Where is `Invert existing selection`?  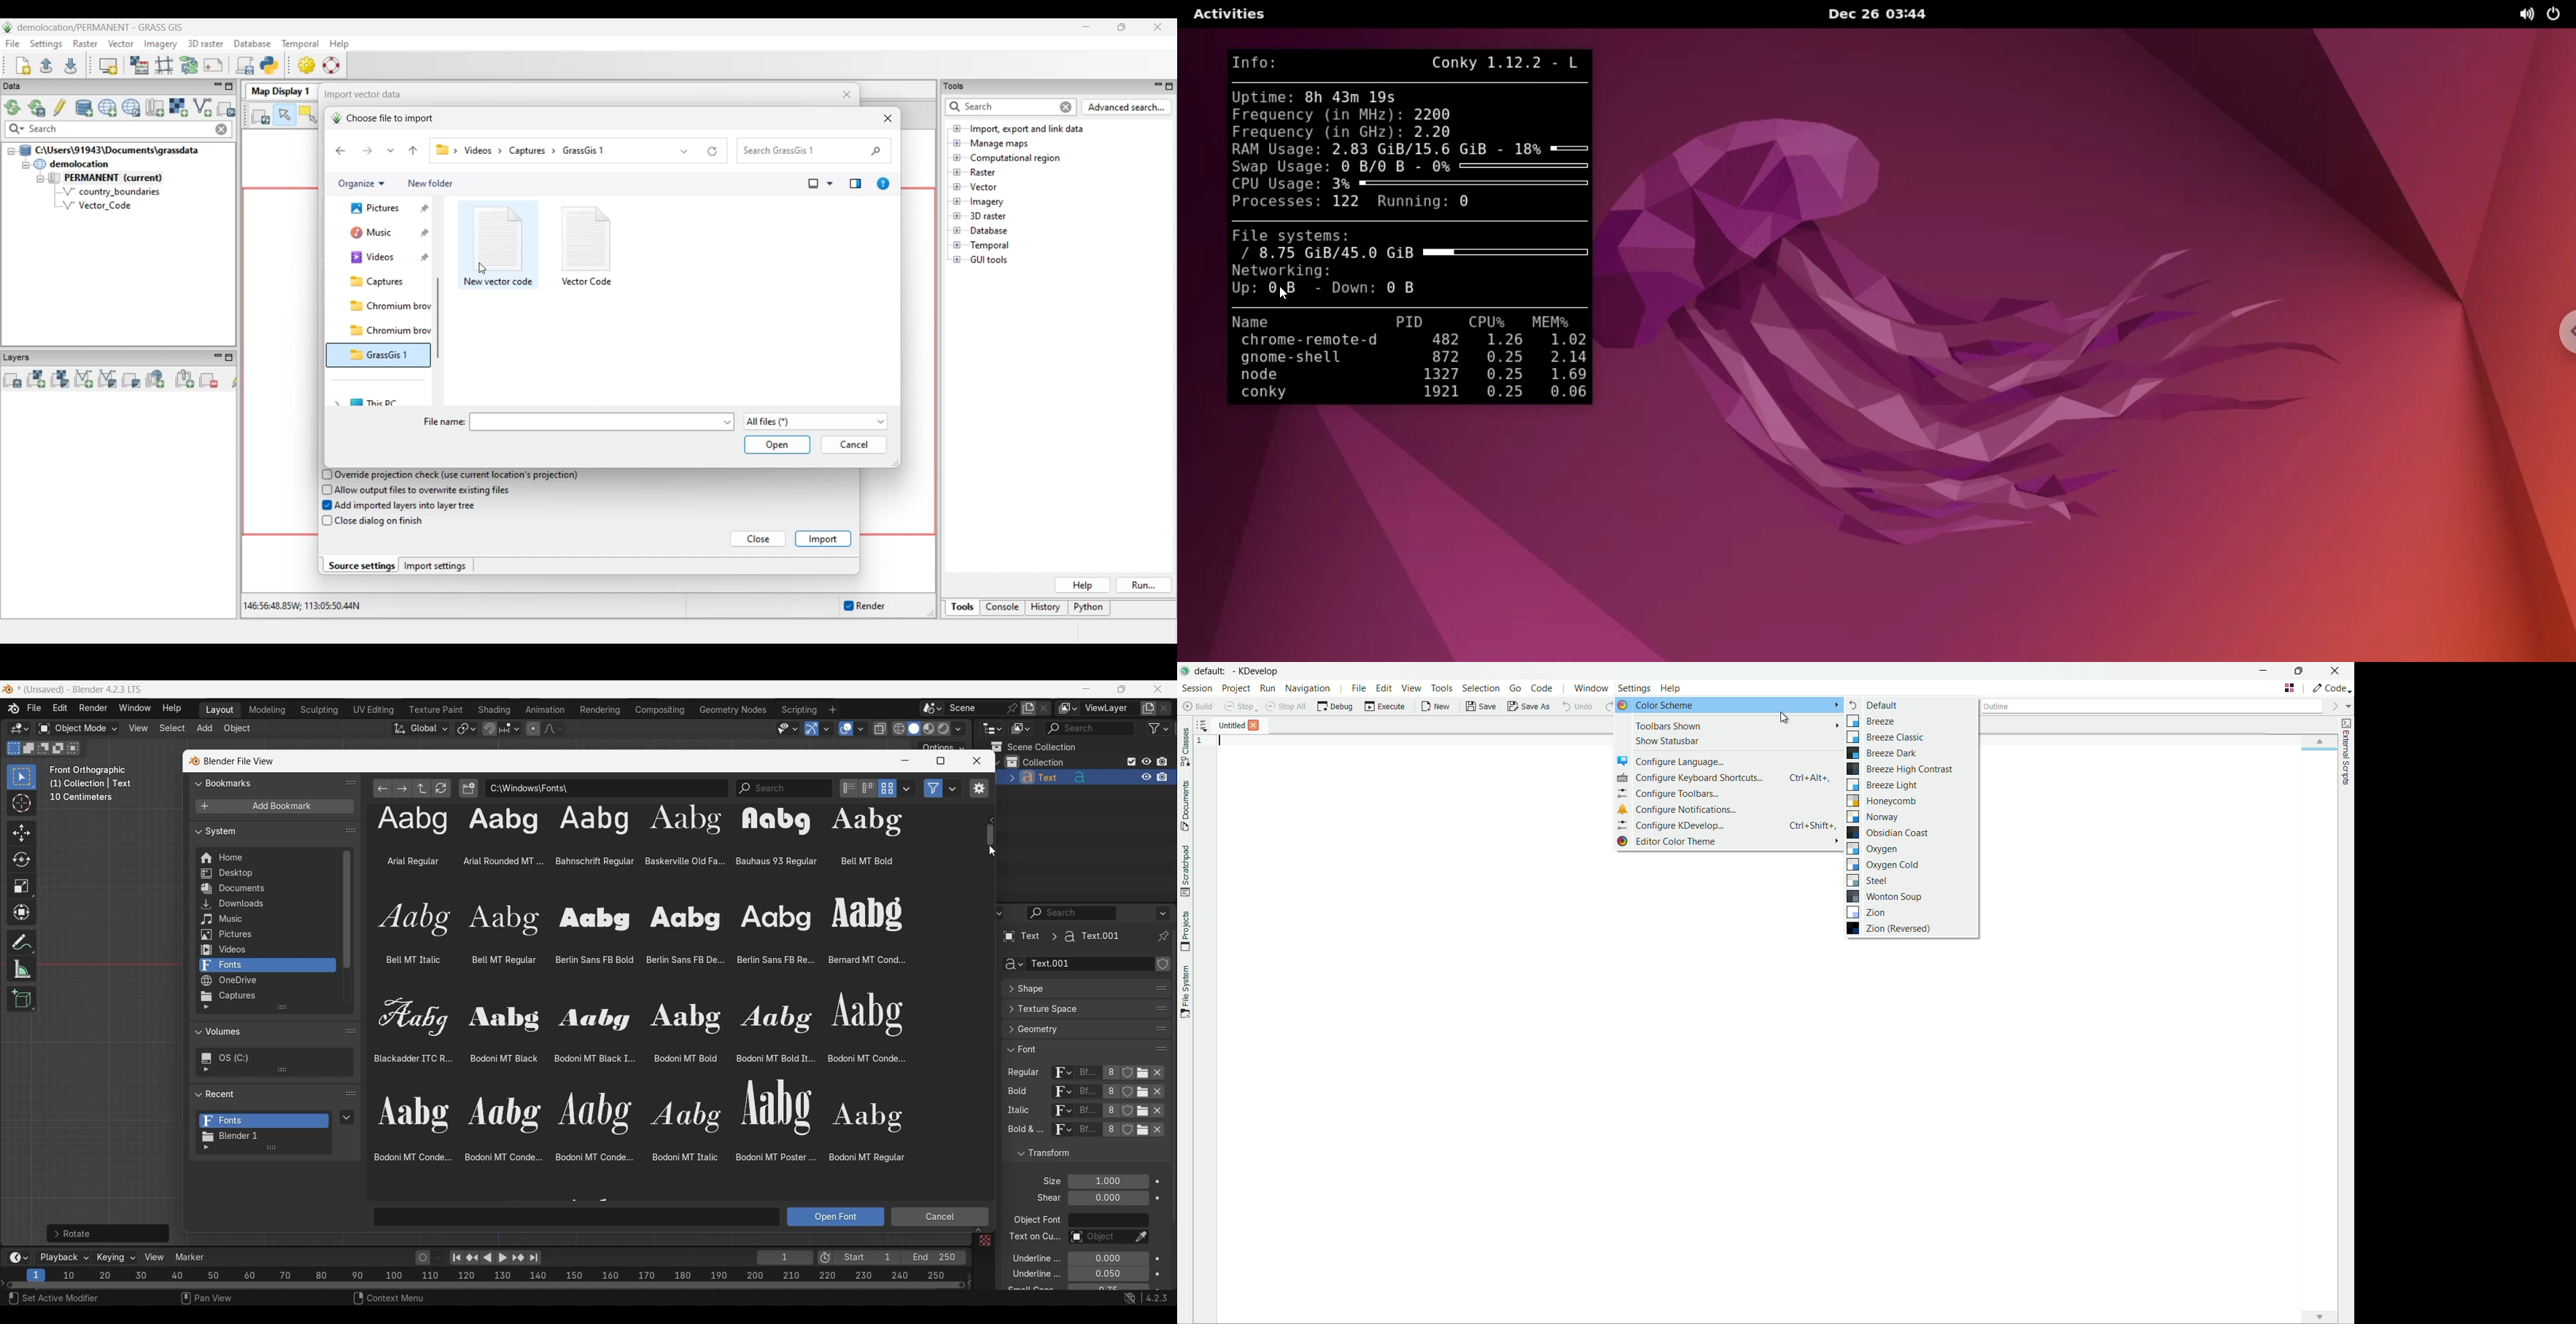 Invert existing selection is located at coordinates (58, 748).